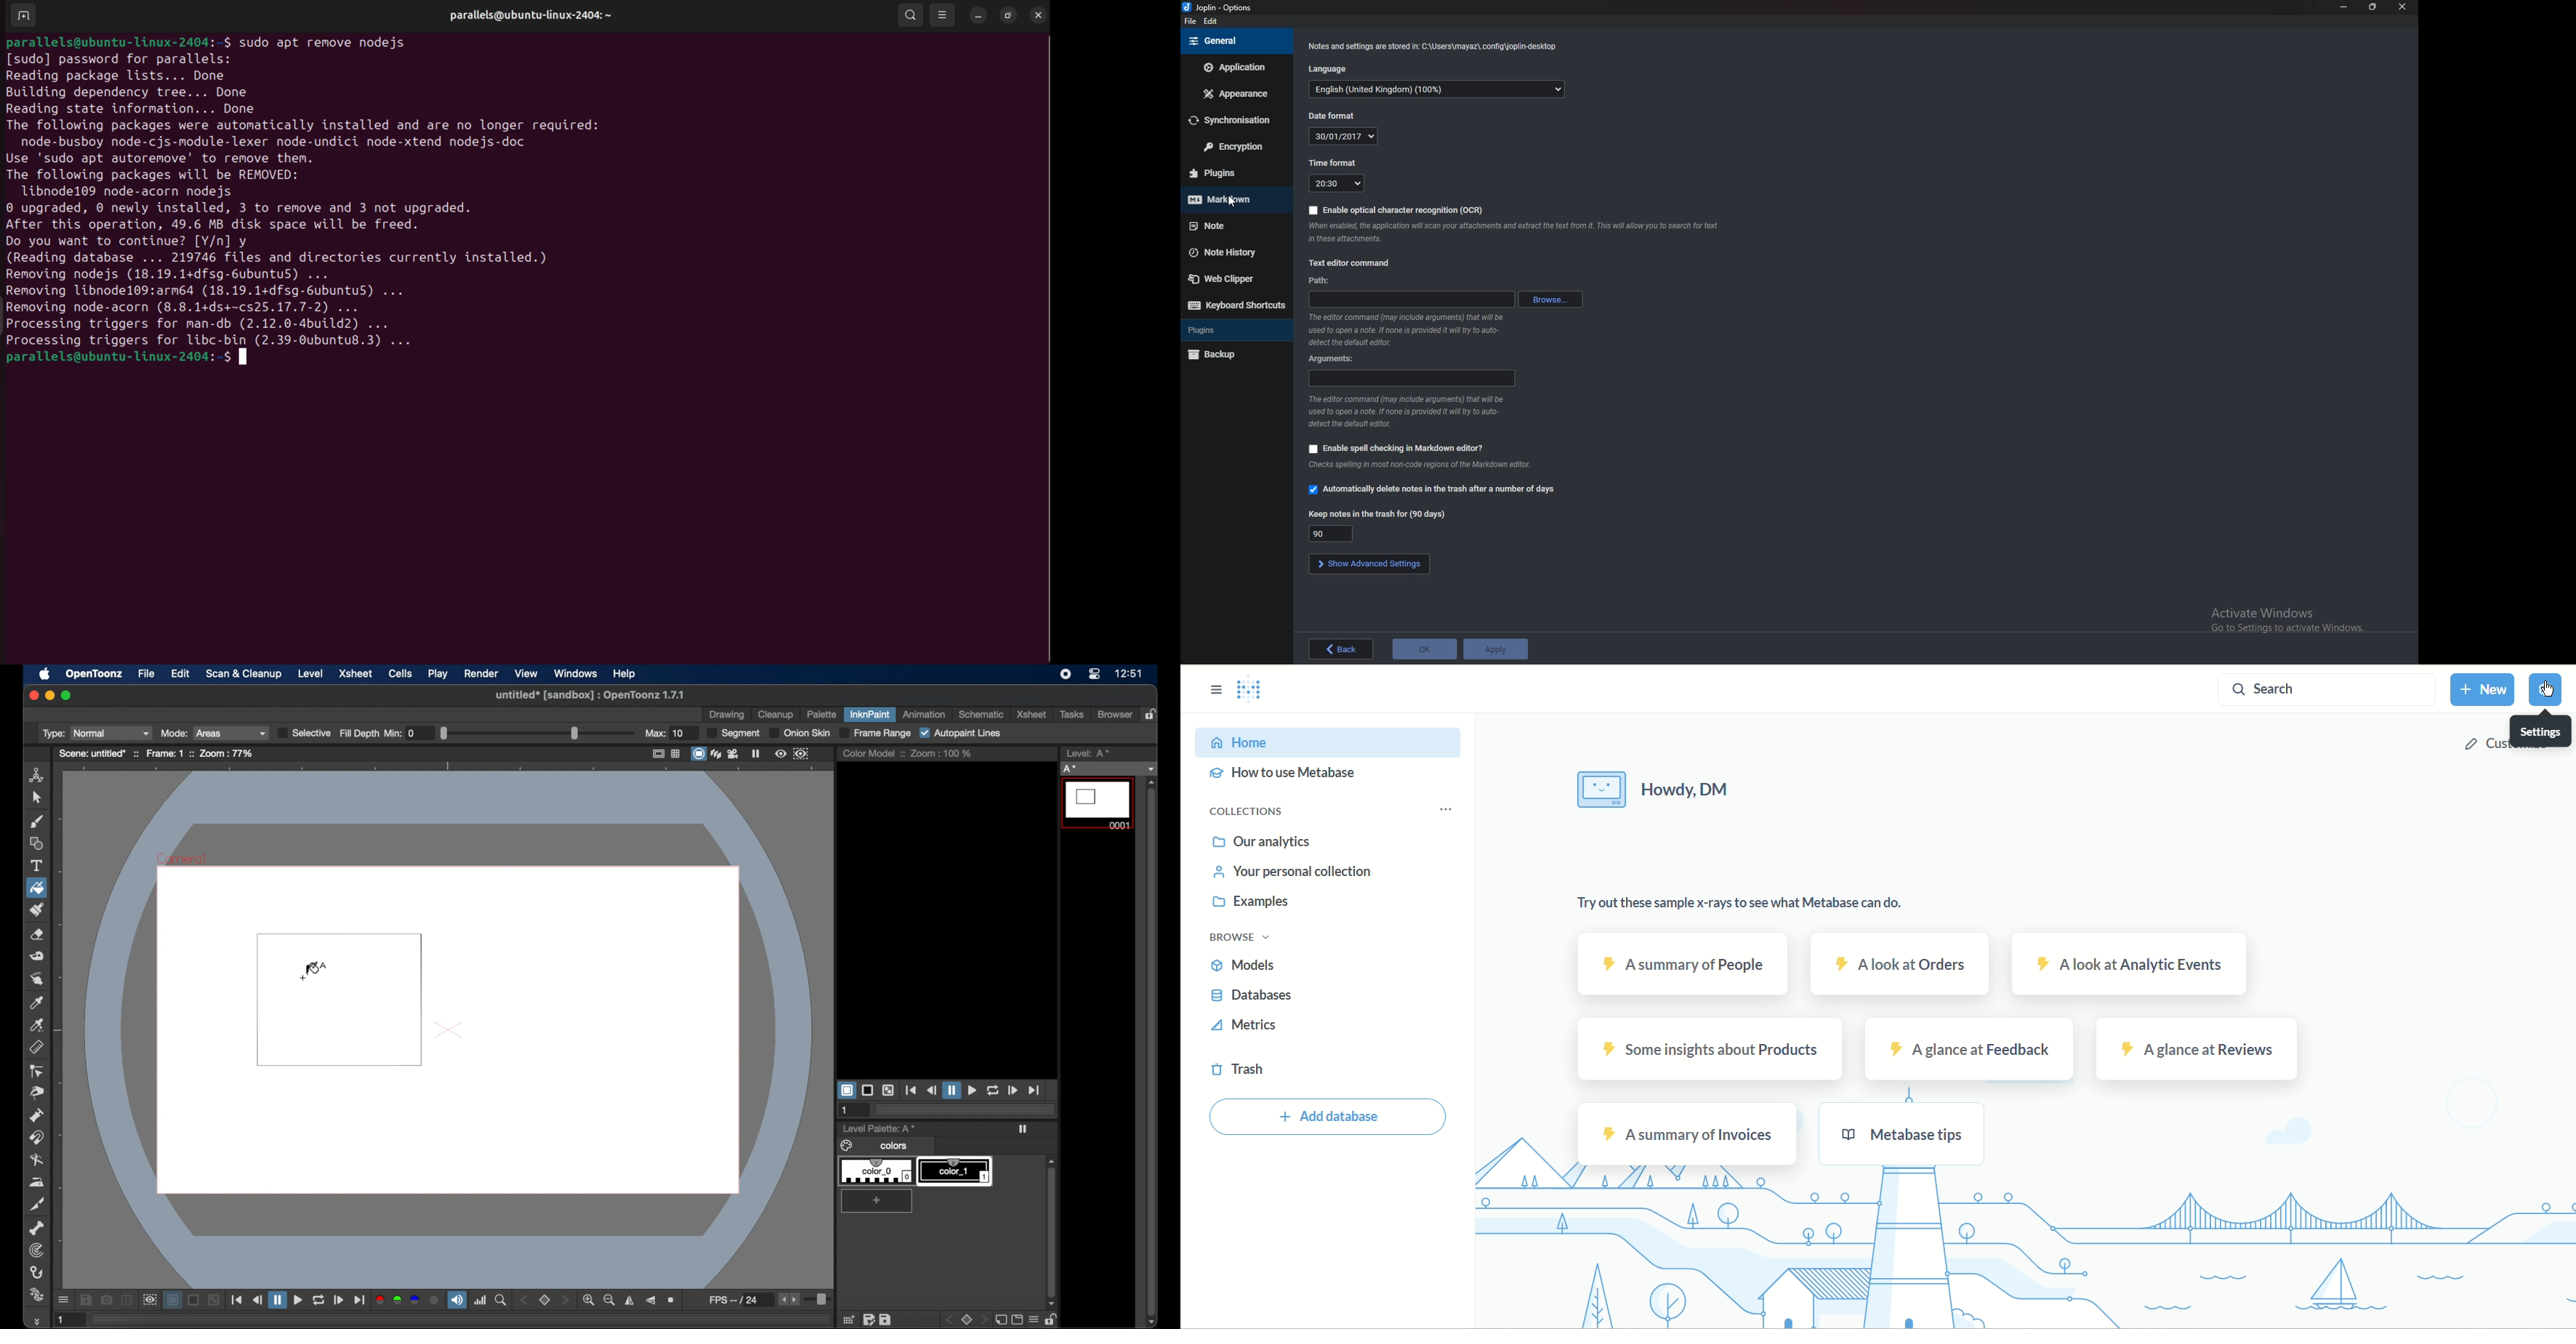 Image resolution: width=2576 pixels, height=1344 pixels. Describe the element at coordinates (1331, 68) in the screenshot. I see `language` at that location.